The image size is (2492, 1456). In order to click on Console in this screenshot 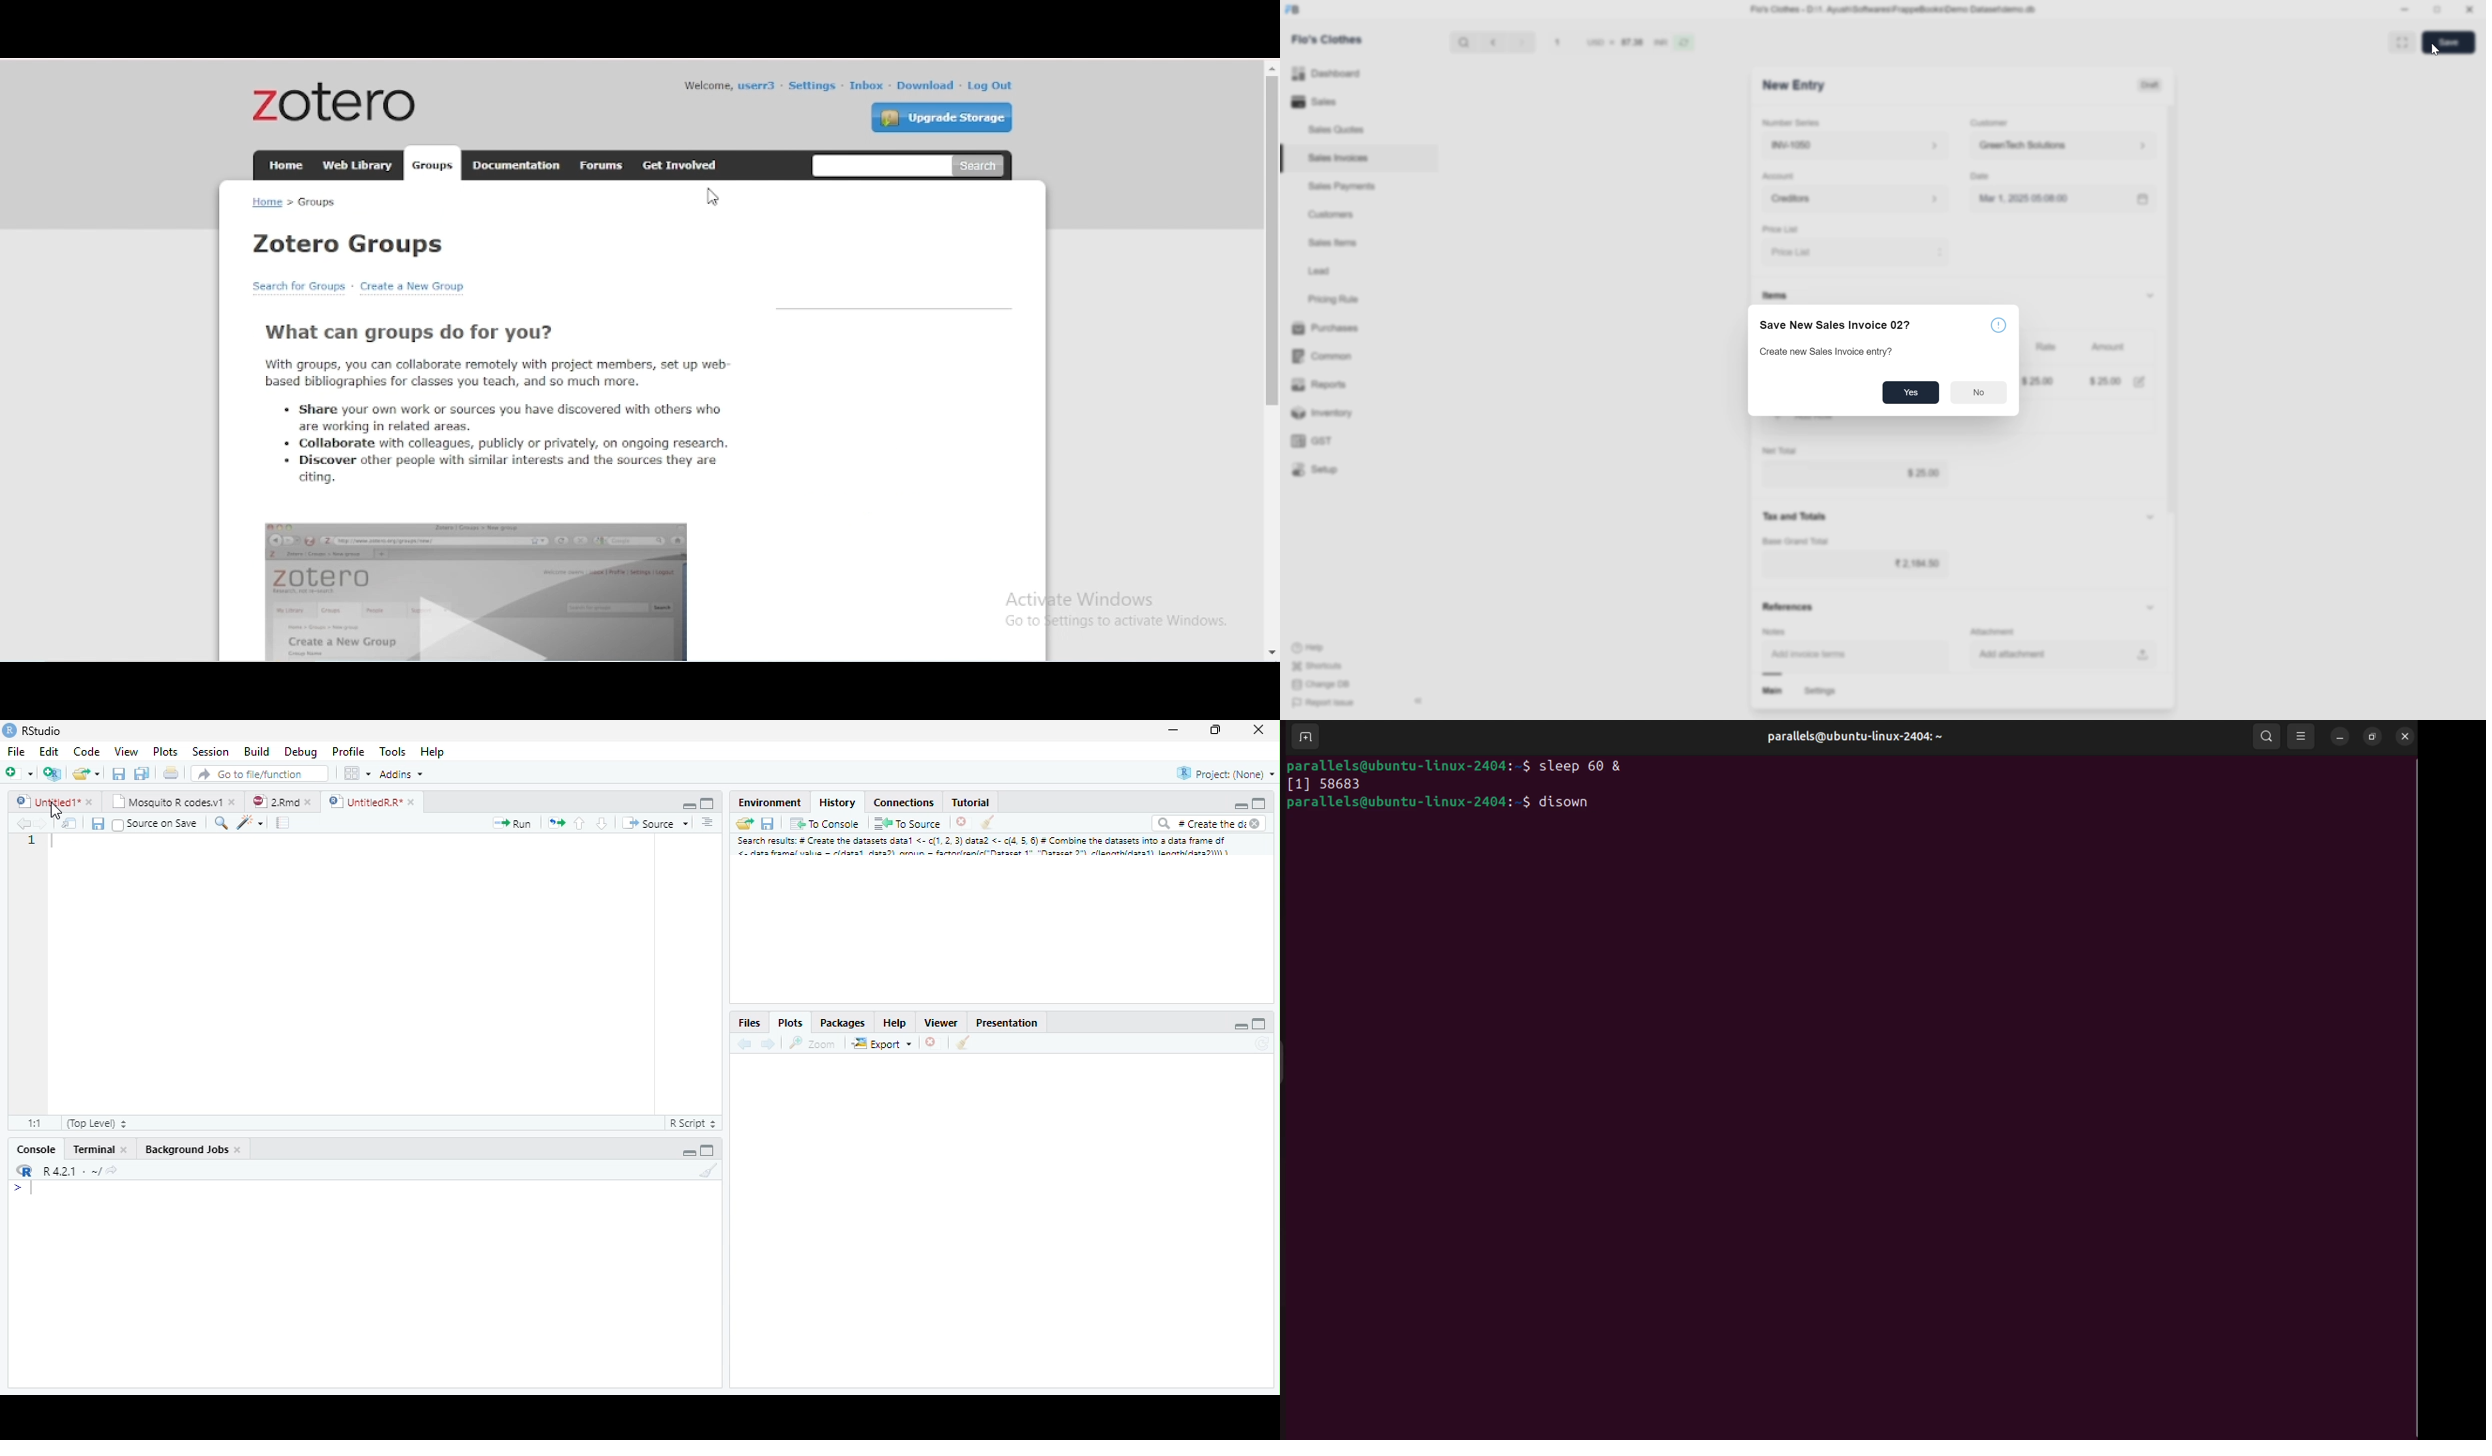, I will do `click(39, 1149)`.